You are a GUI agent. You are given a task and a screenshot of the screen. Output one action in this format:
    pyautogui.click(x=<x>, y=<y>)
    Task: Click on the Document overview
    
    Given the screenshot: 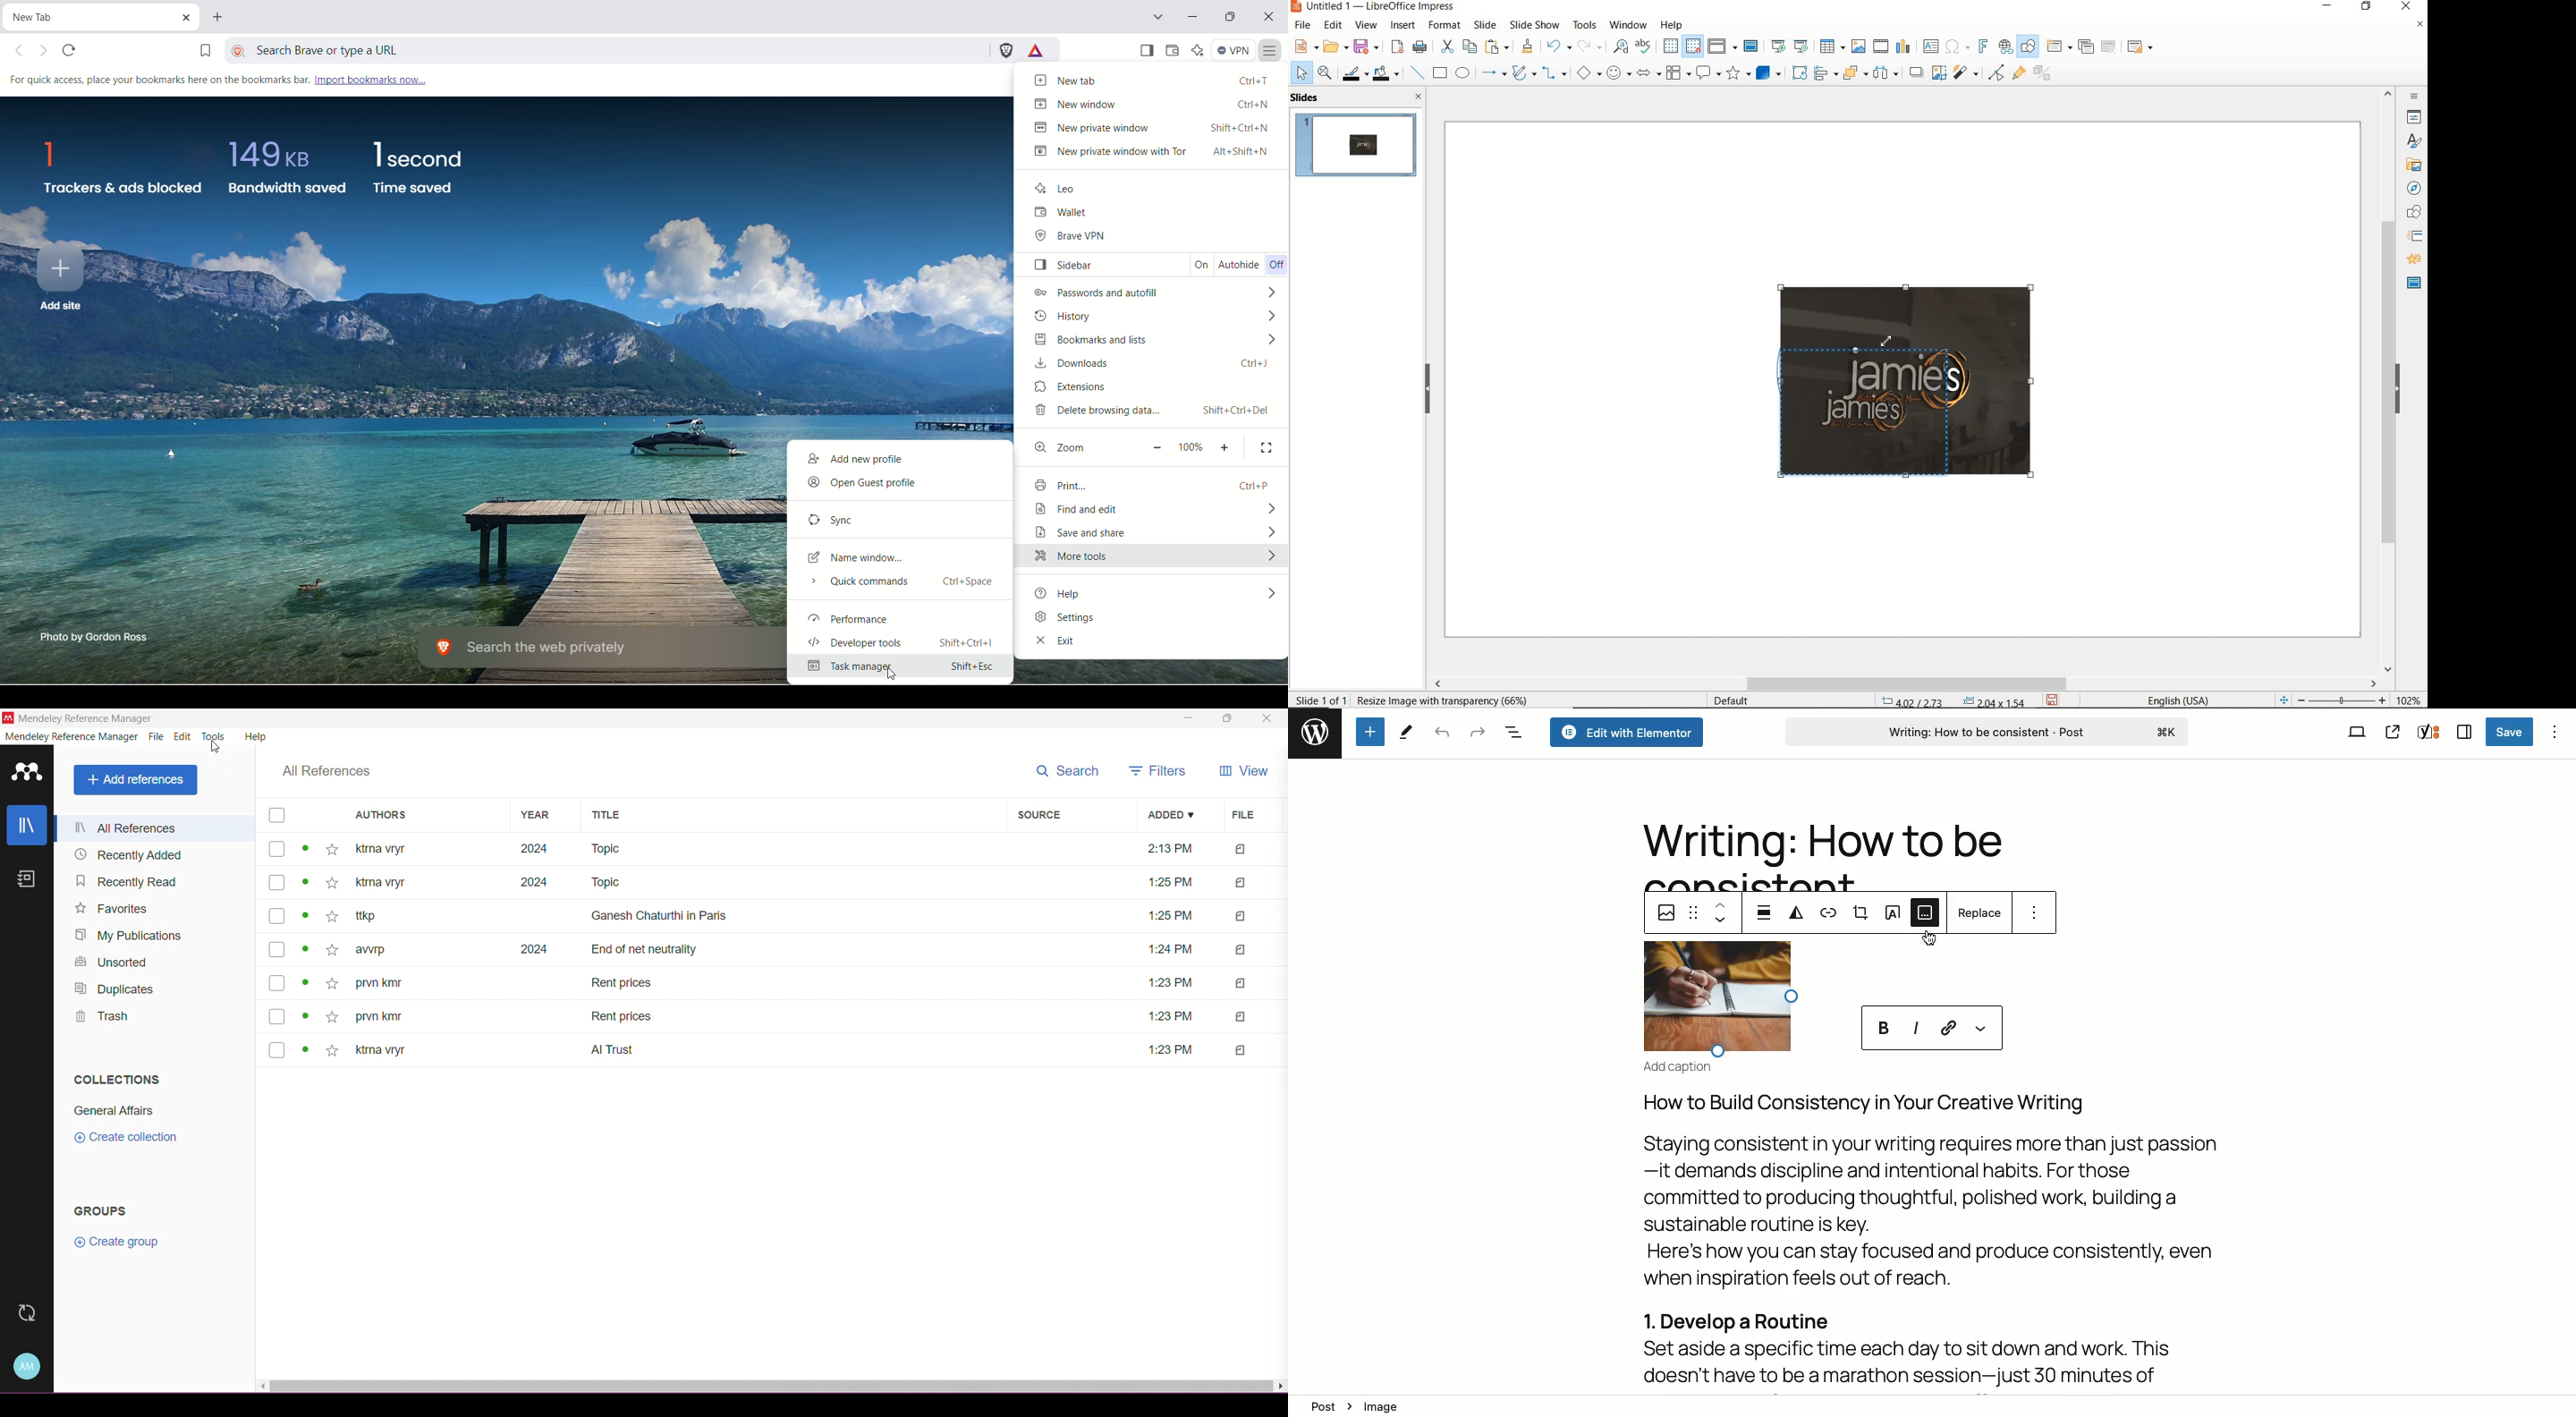 What is the action you would take?
    pyautogui.click(x=1513, y=731)
    